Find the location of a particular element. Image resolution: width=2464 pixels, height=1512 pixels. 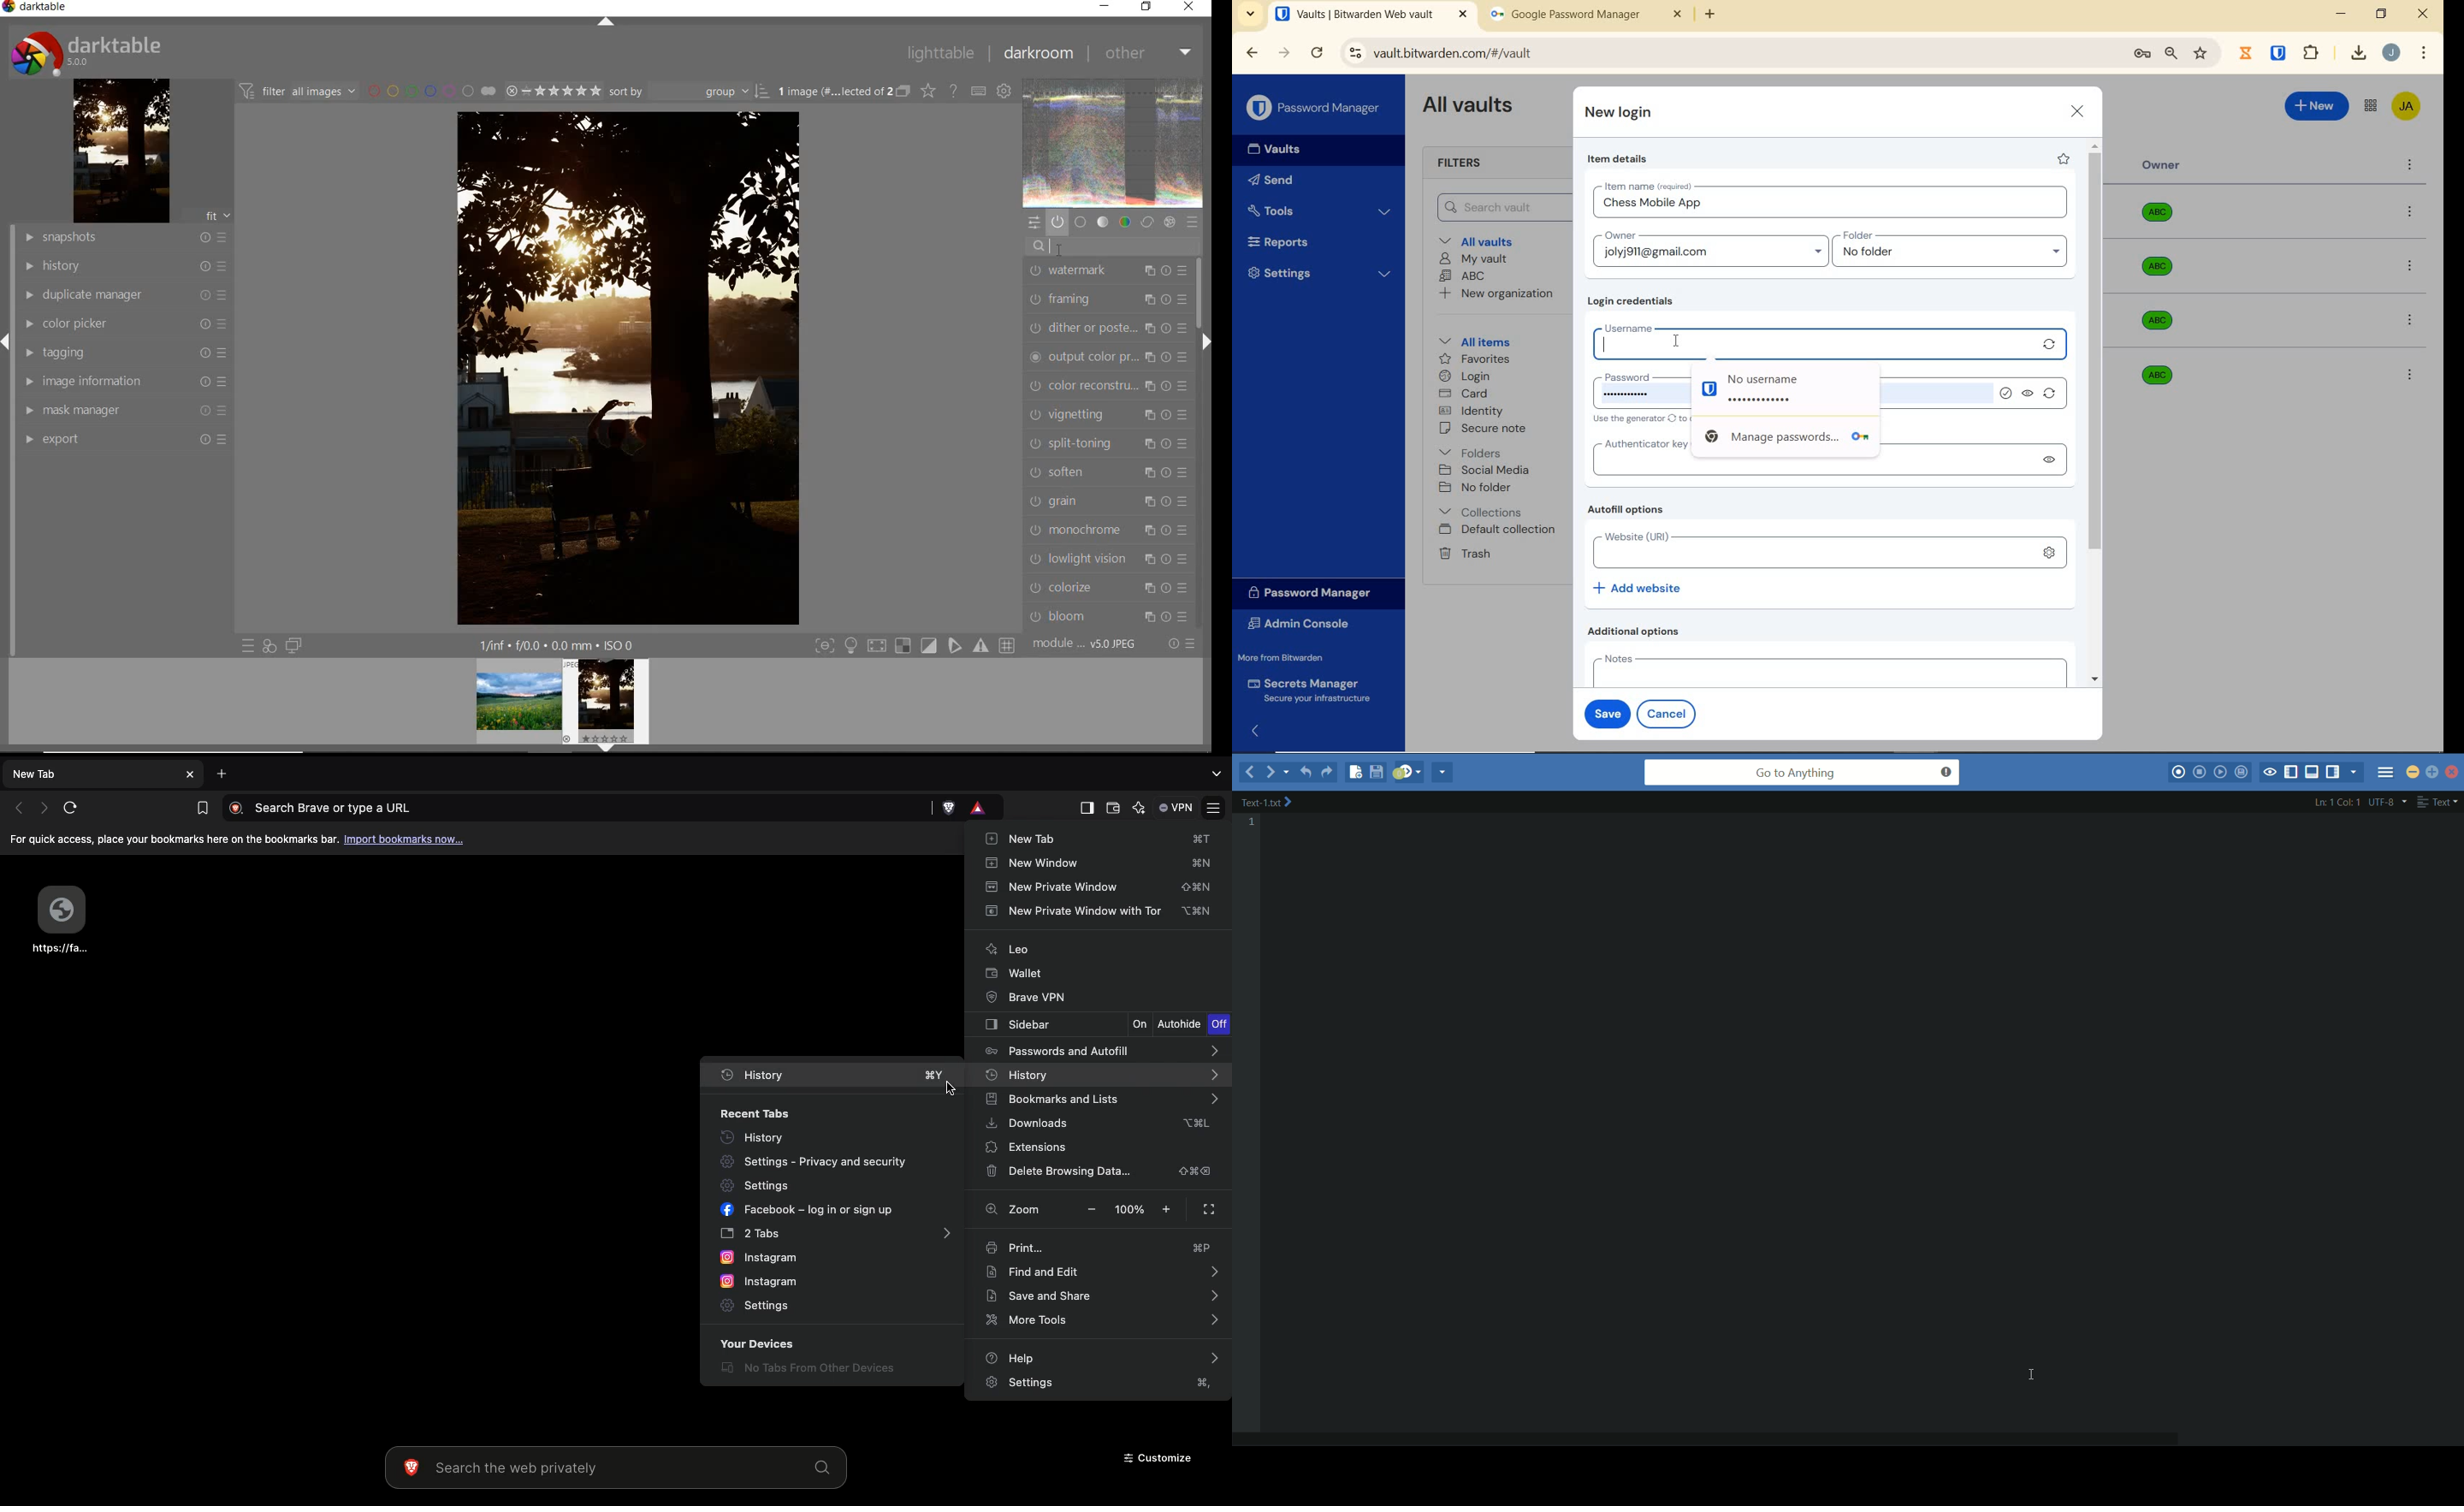

login name is located at coordinates (1652, 206).